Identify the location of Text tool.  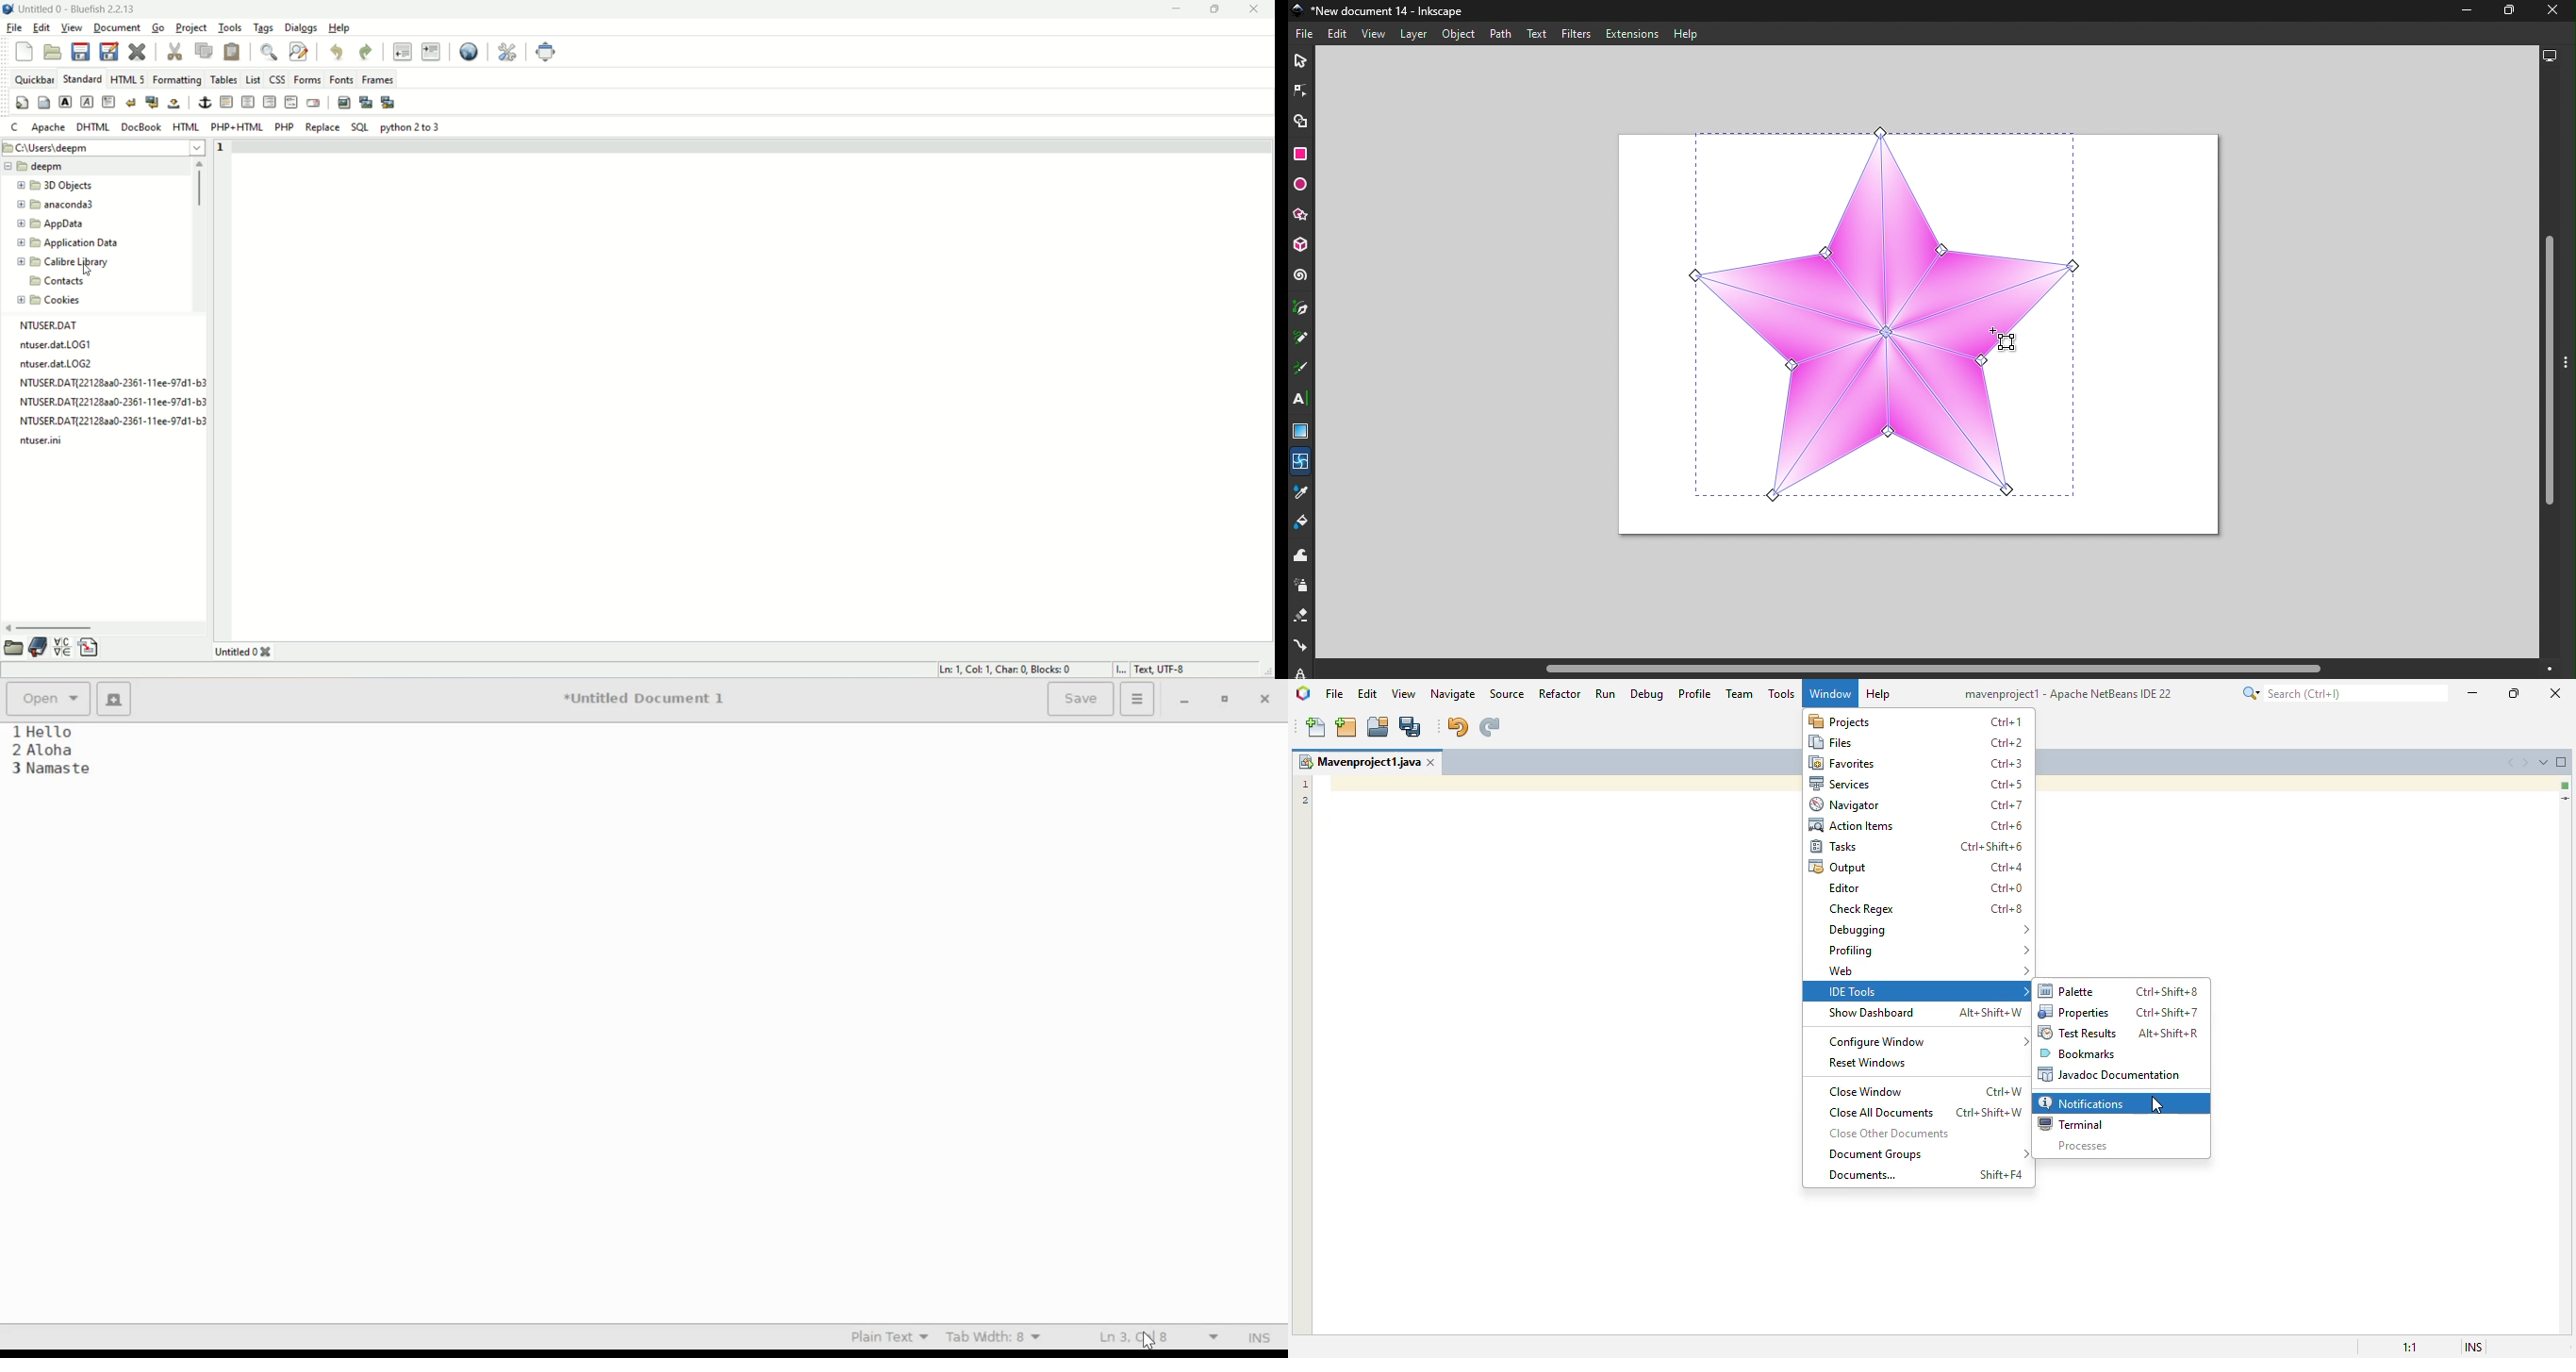
(1303, 400).